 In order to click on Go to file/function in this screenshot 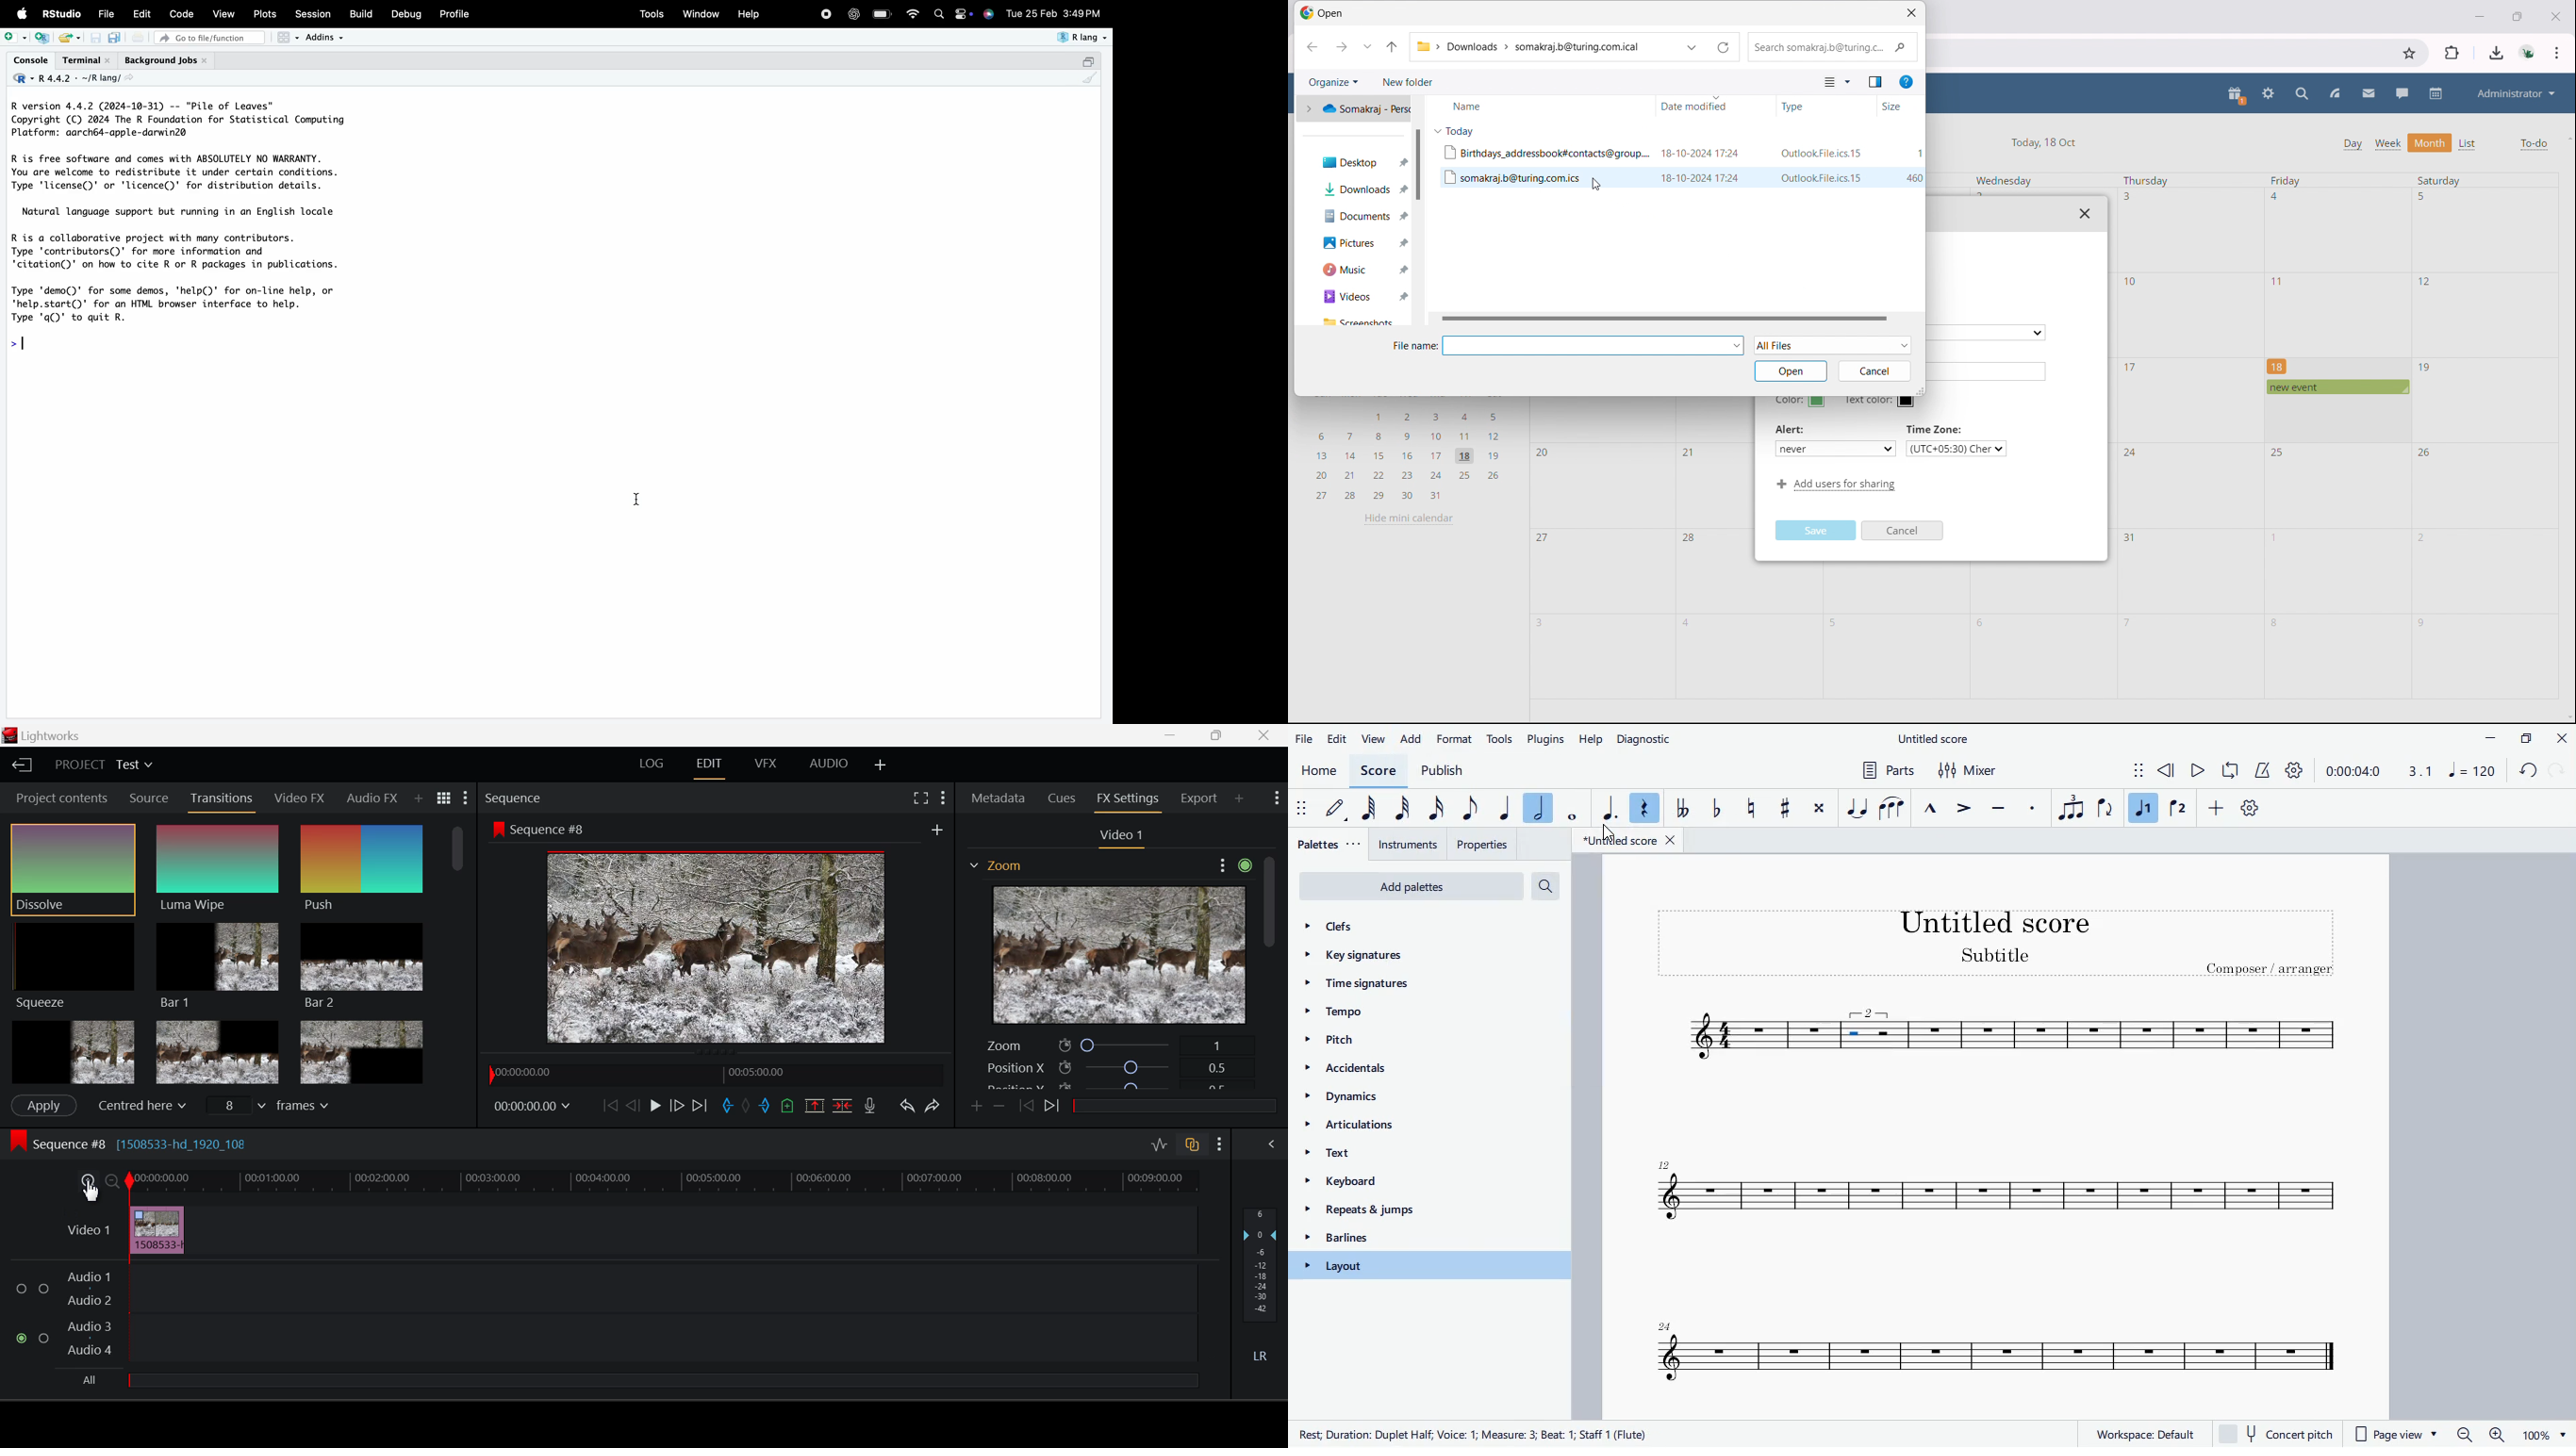, I will do `click(209, 38)`.